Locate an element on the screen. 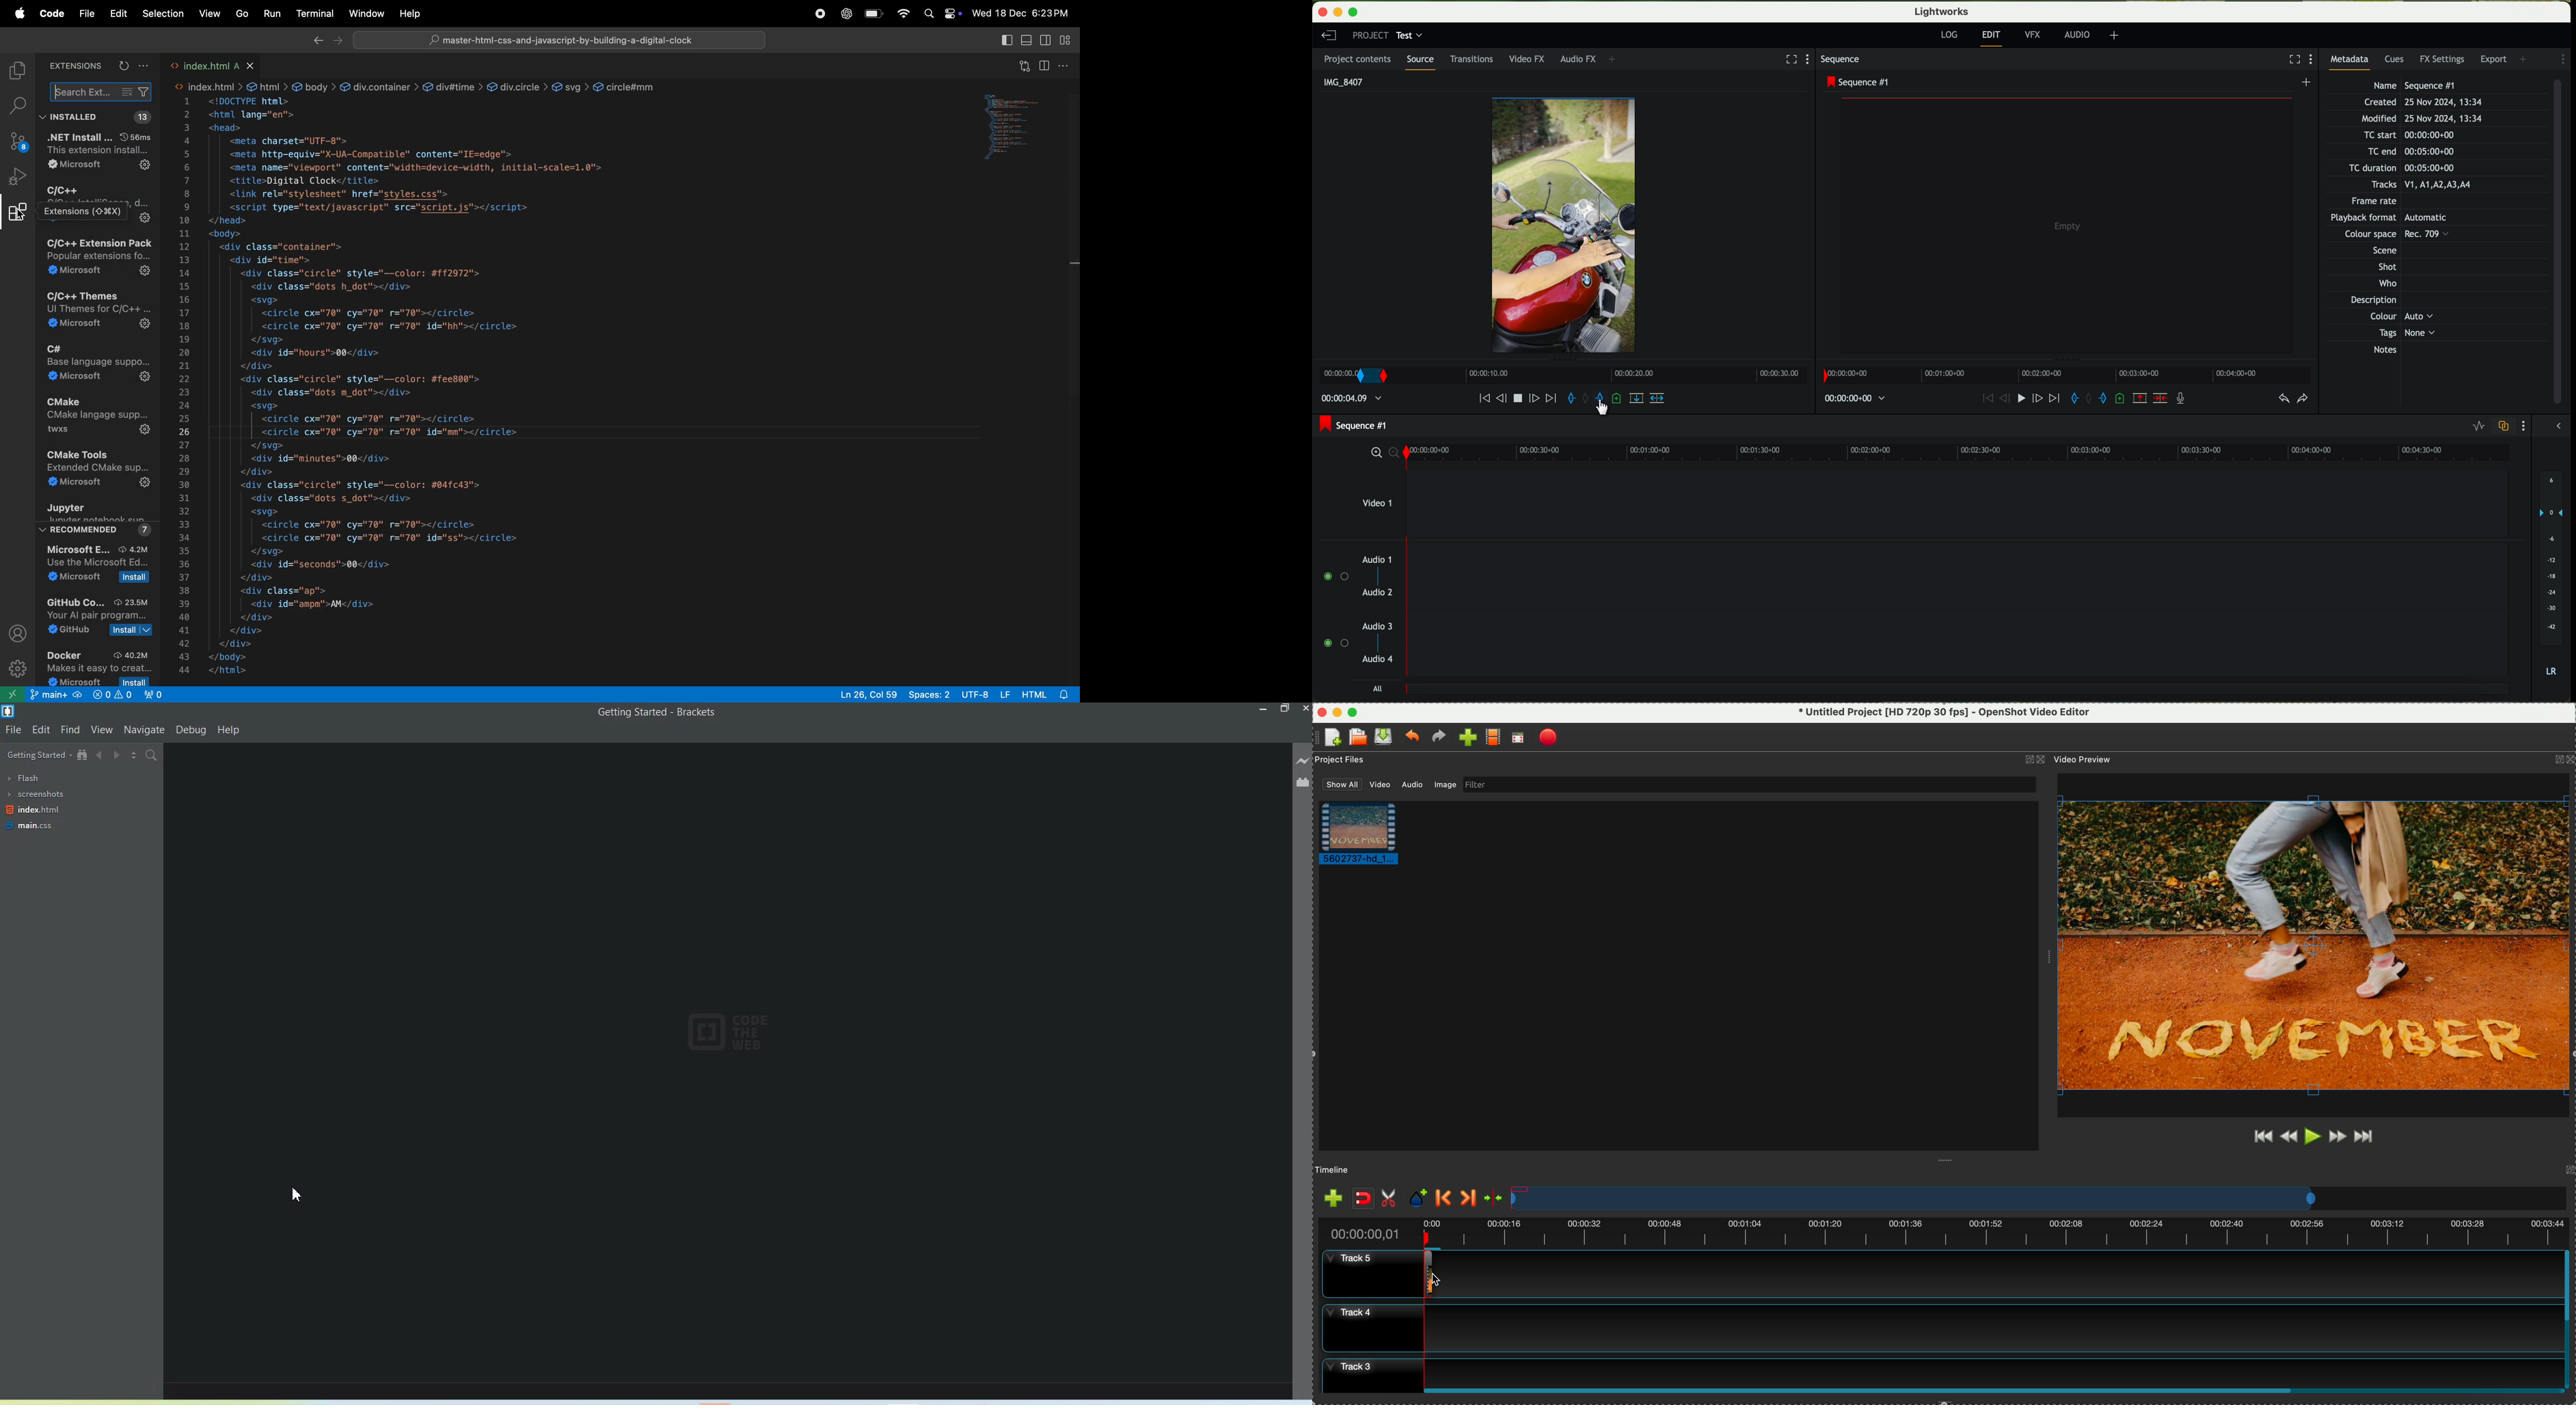 The height and width of the screenshot is (1428, 2576). play is located at coordinates (2016, 400).